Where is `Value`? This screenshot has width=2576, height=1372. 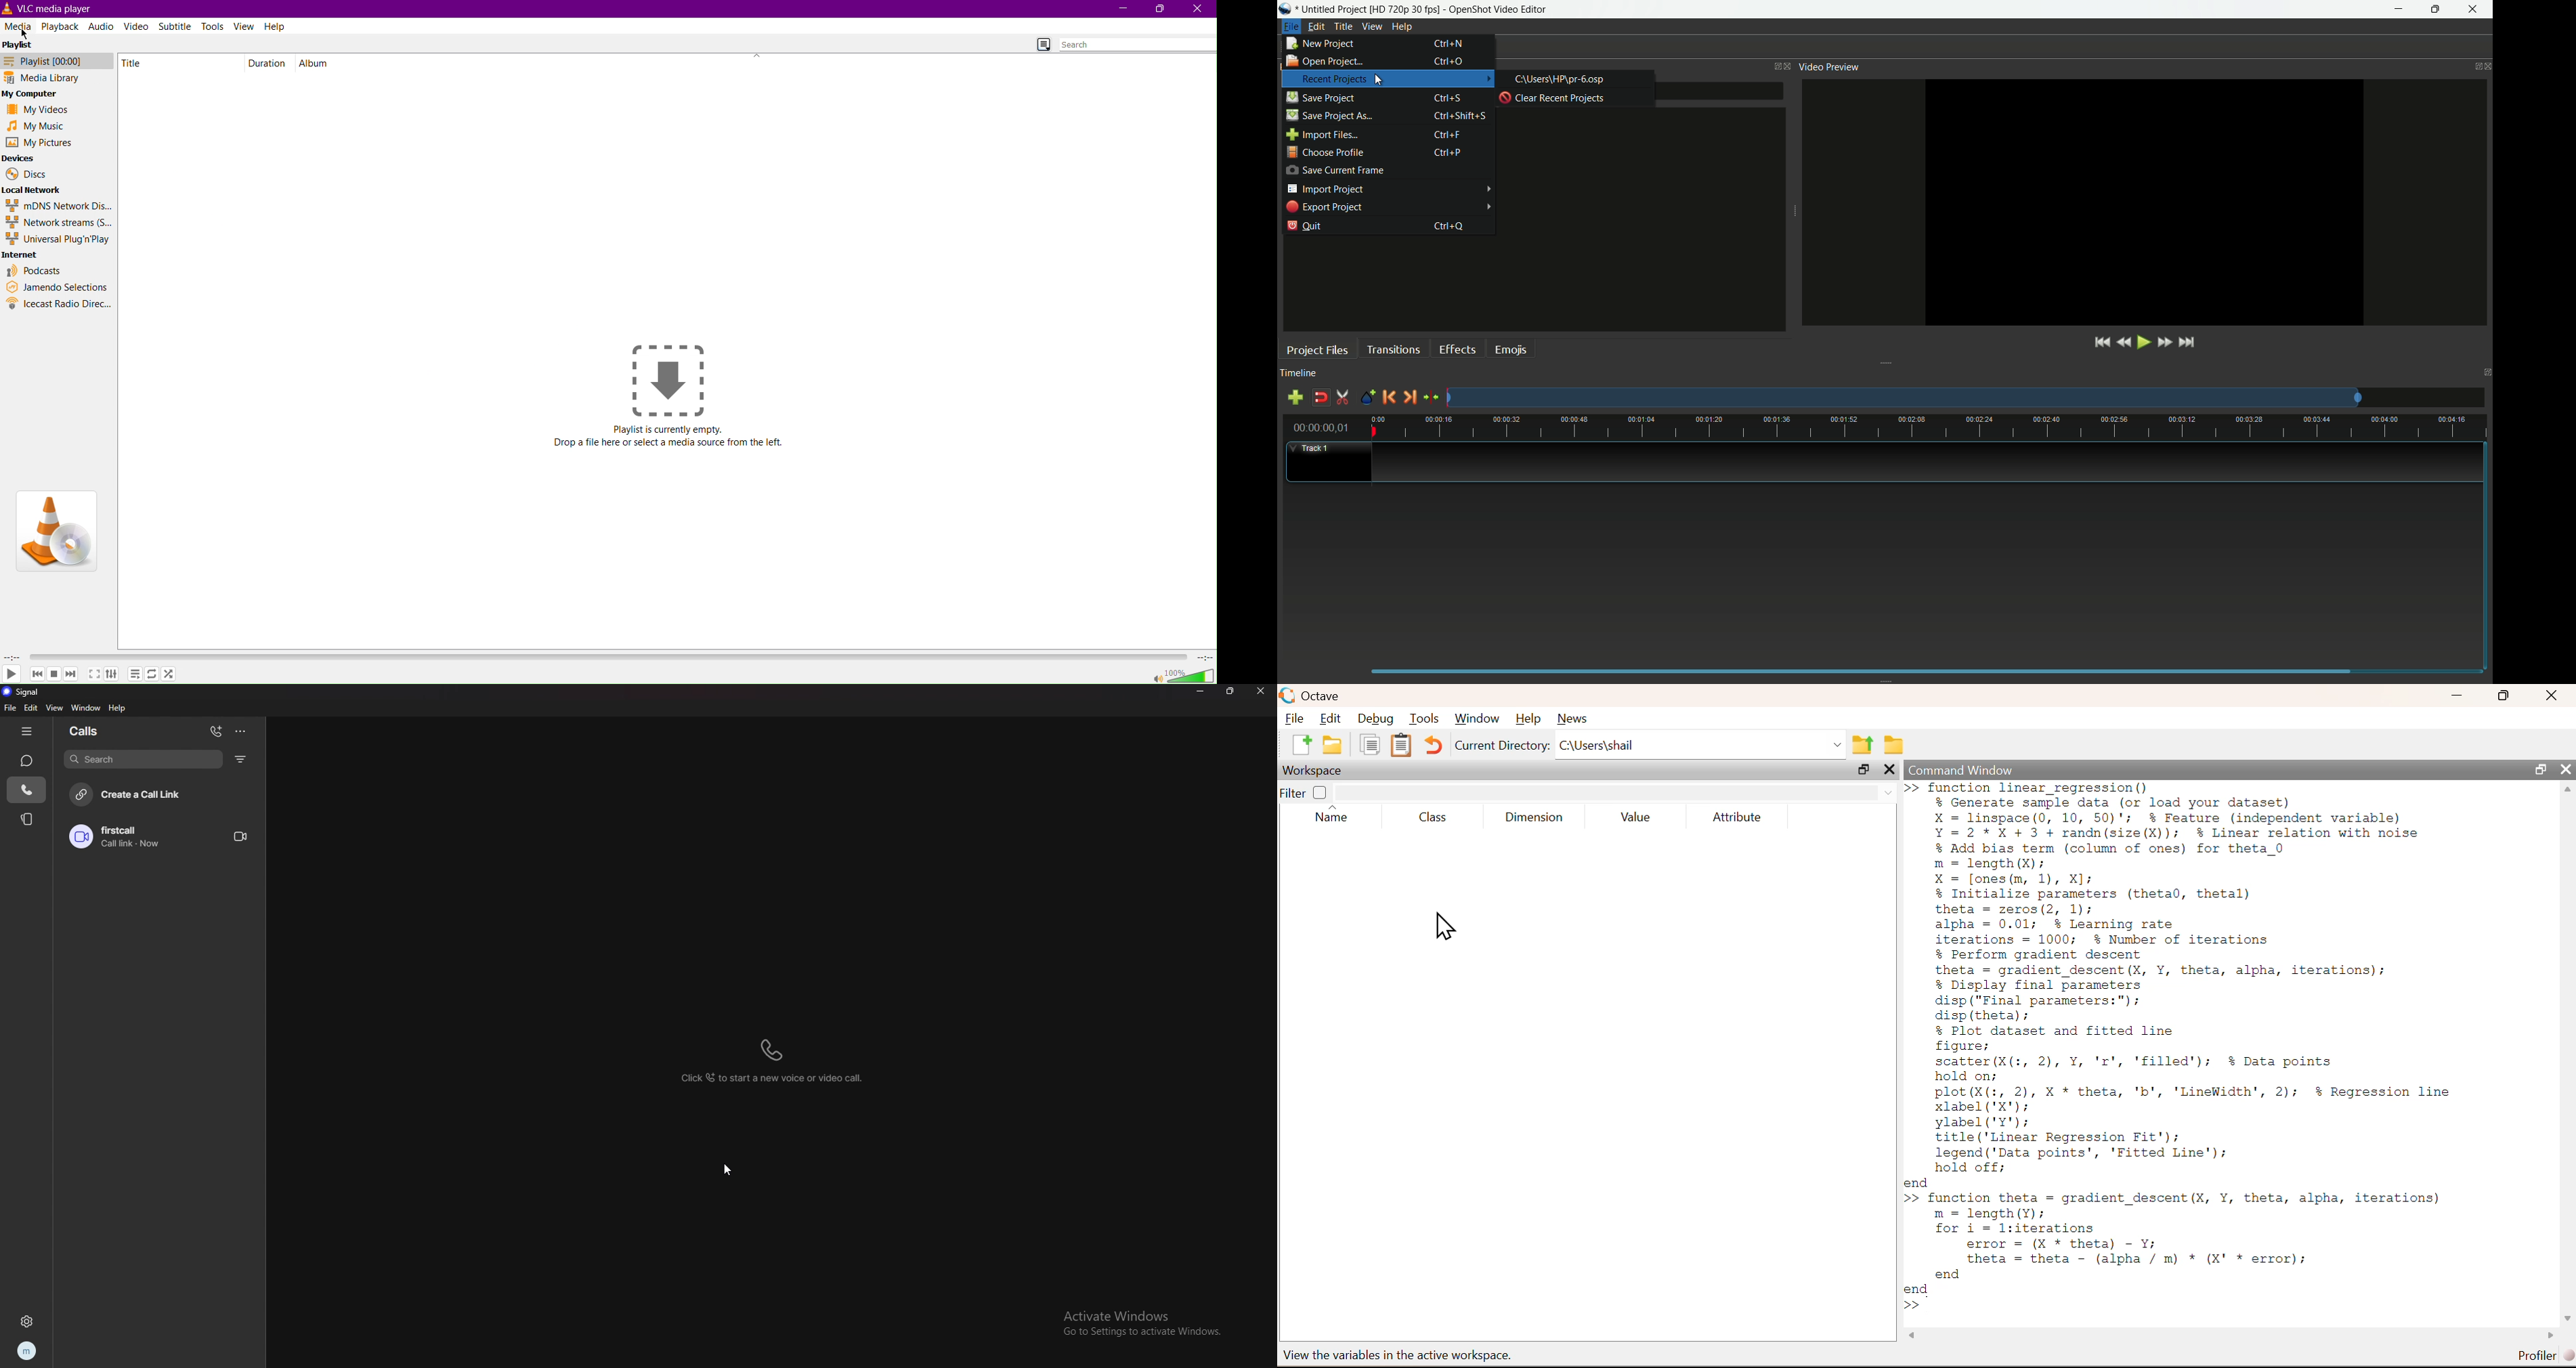 Value is located at coordinates (1636, 817).